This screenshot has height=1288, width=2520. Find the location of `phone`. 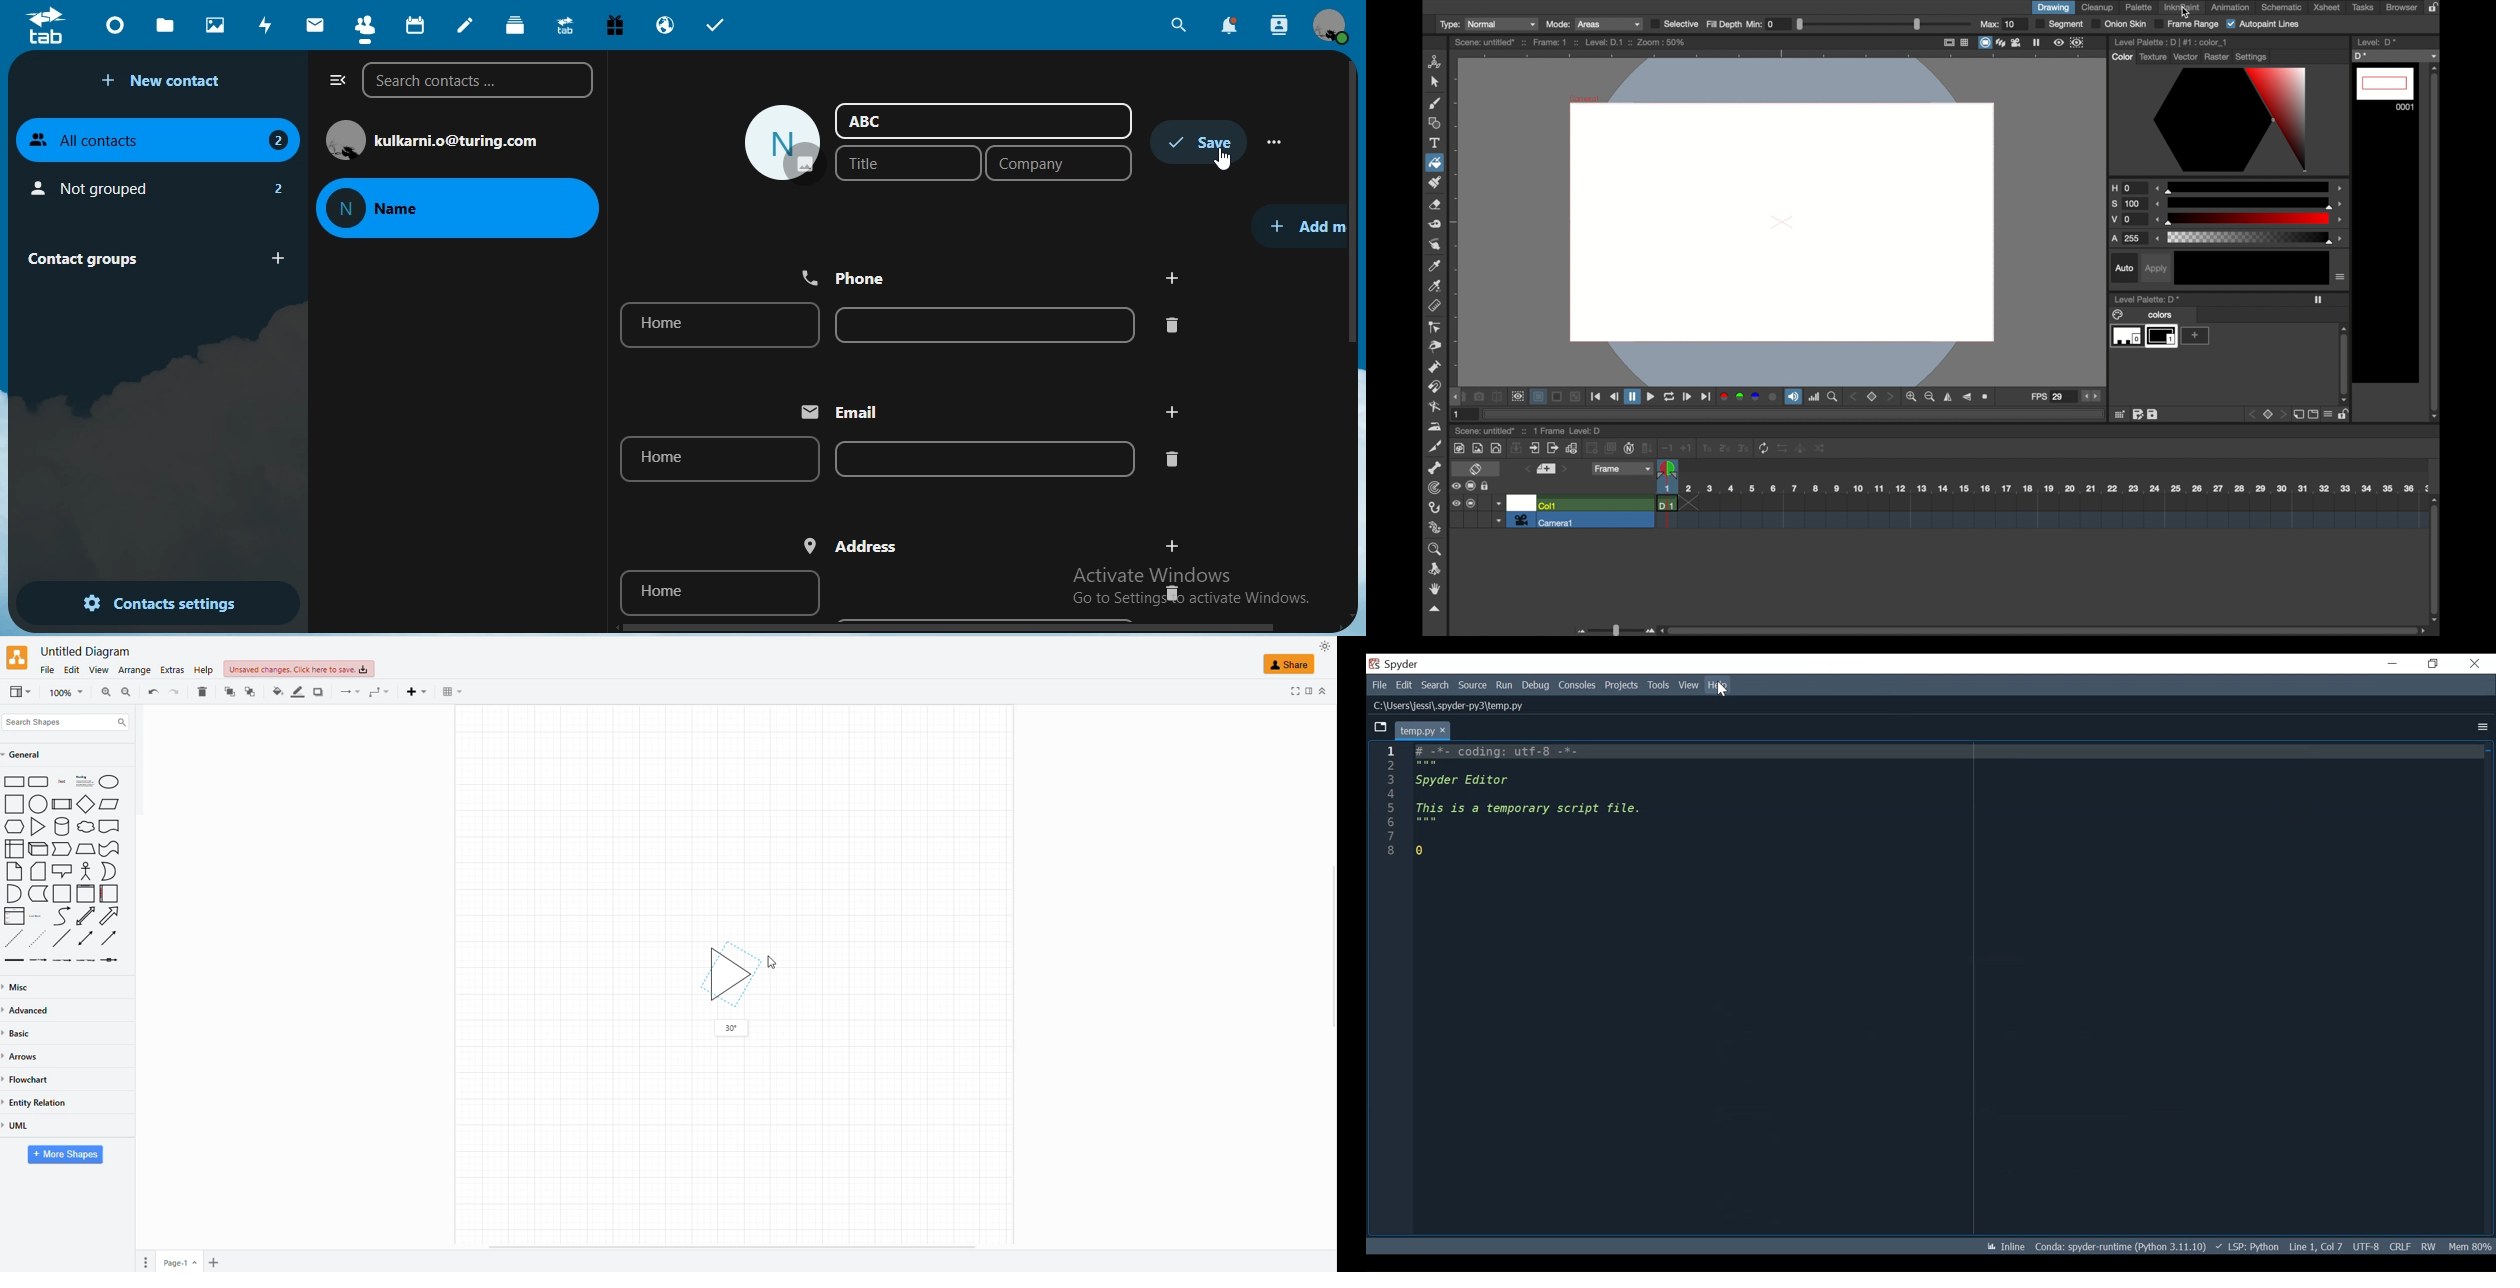

phone is located at coordinates (849, 276).